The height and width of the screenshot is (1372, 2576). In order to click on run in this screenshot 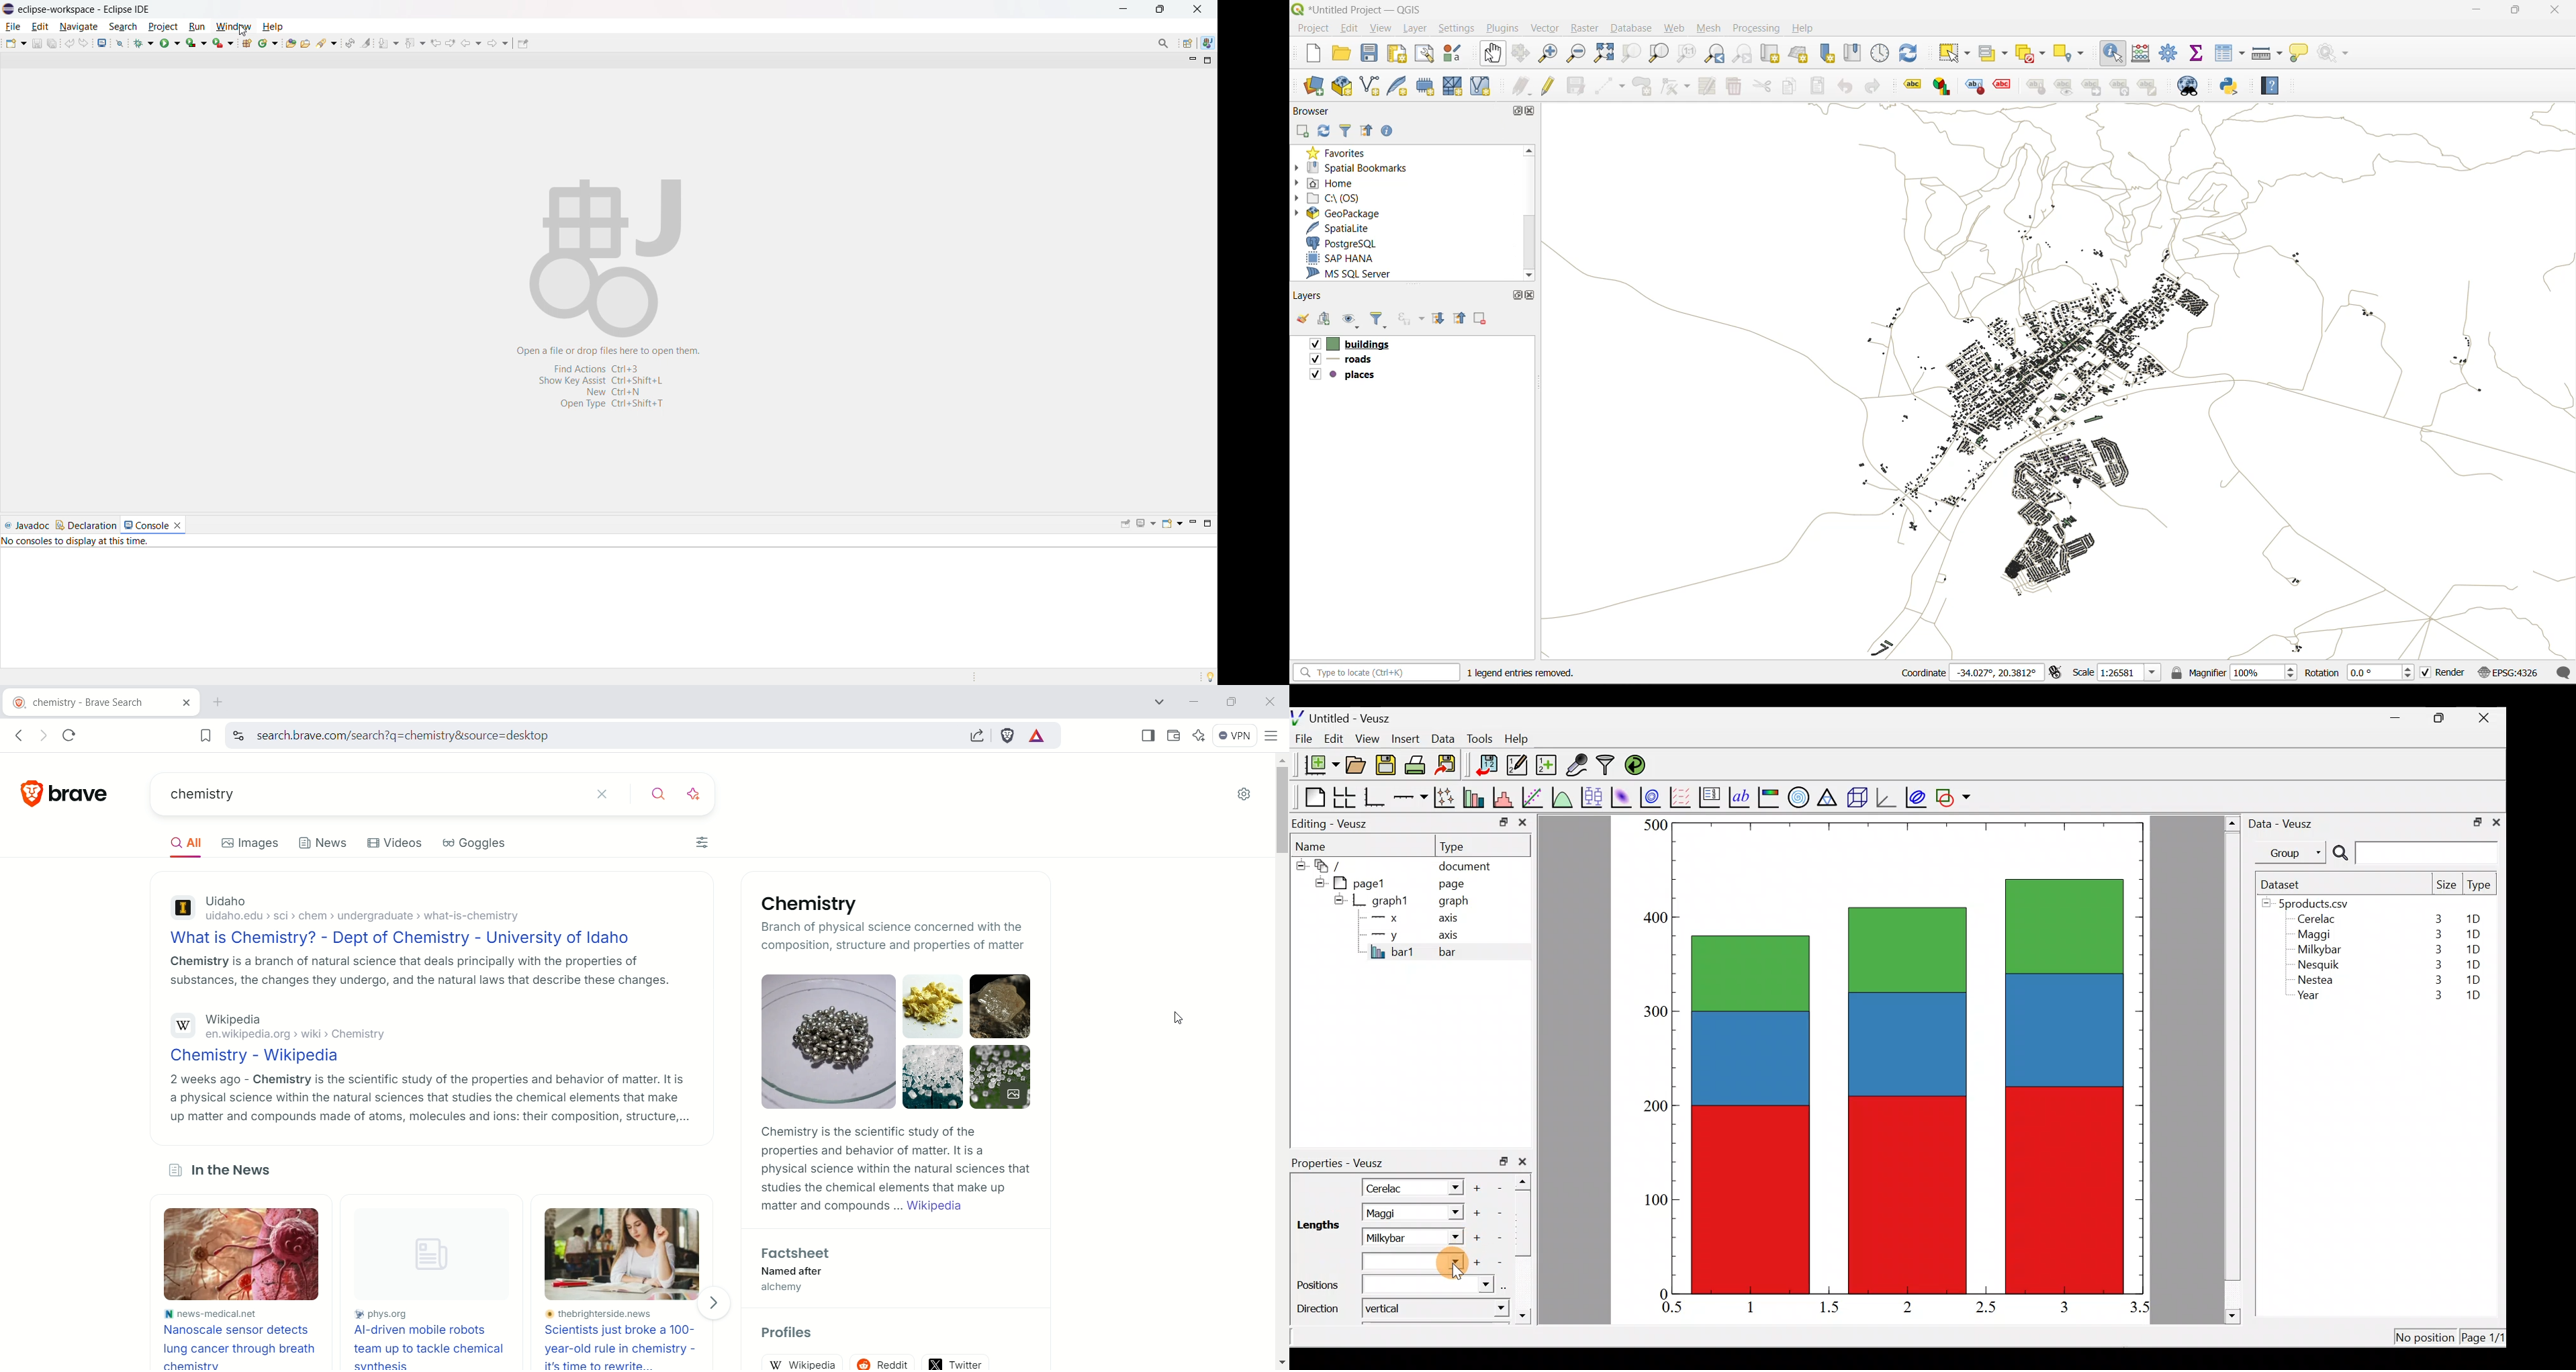, I will do `click(171, 42)`.